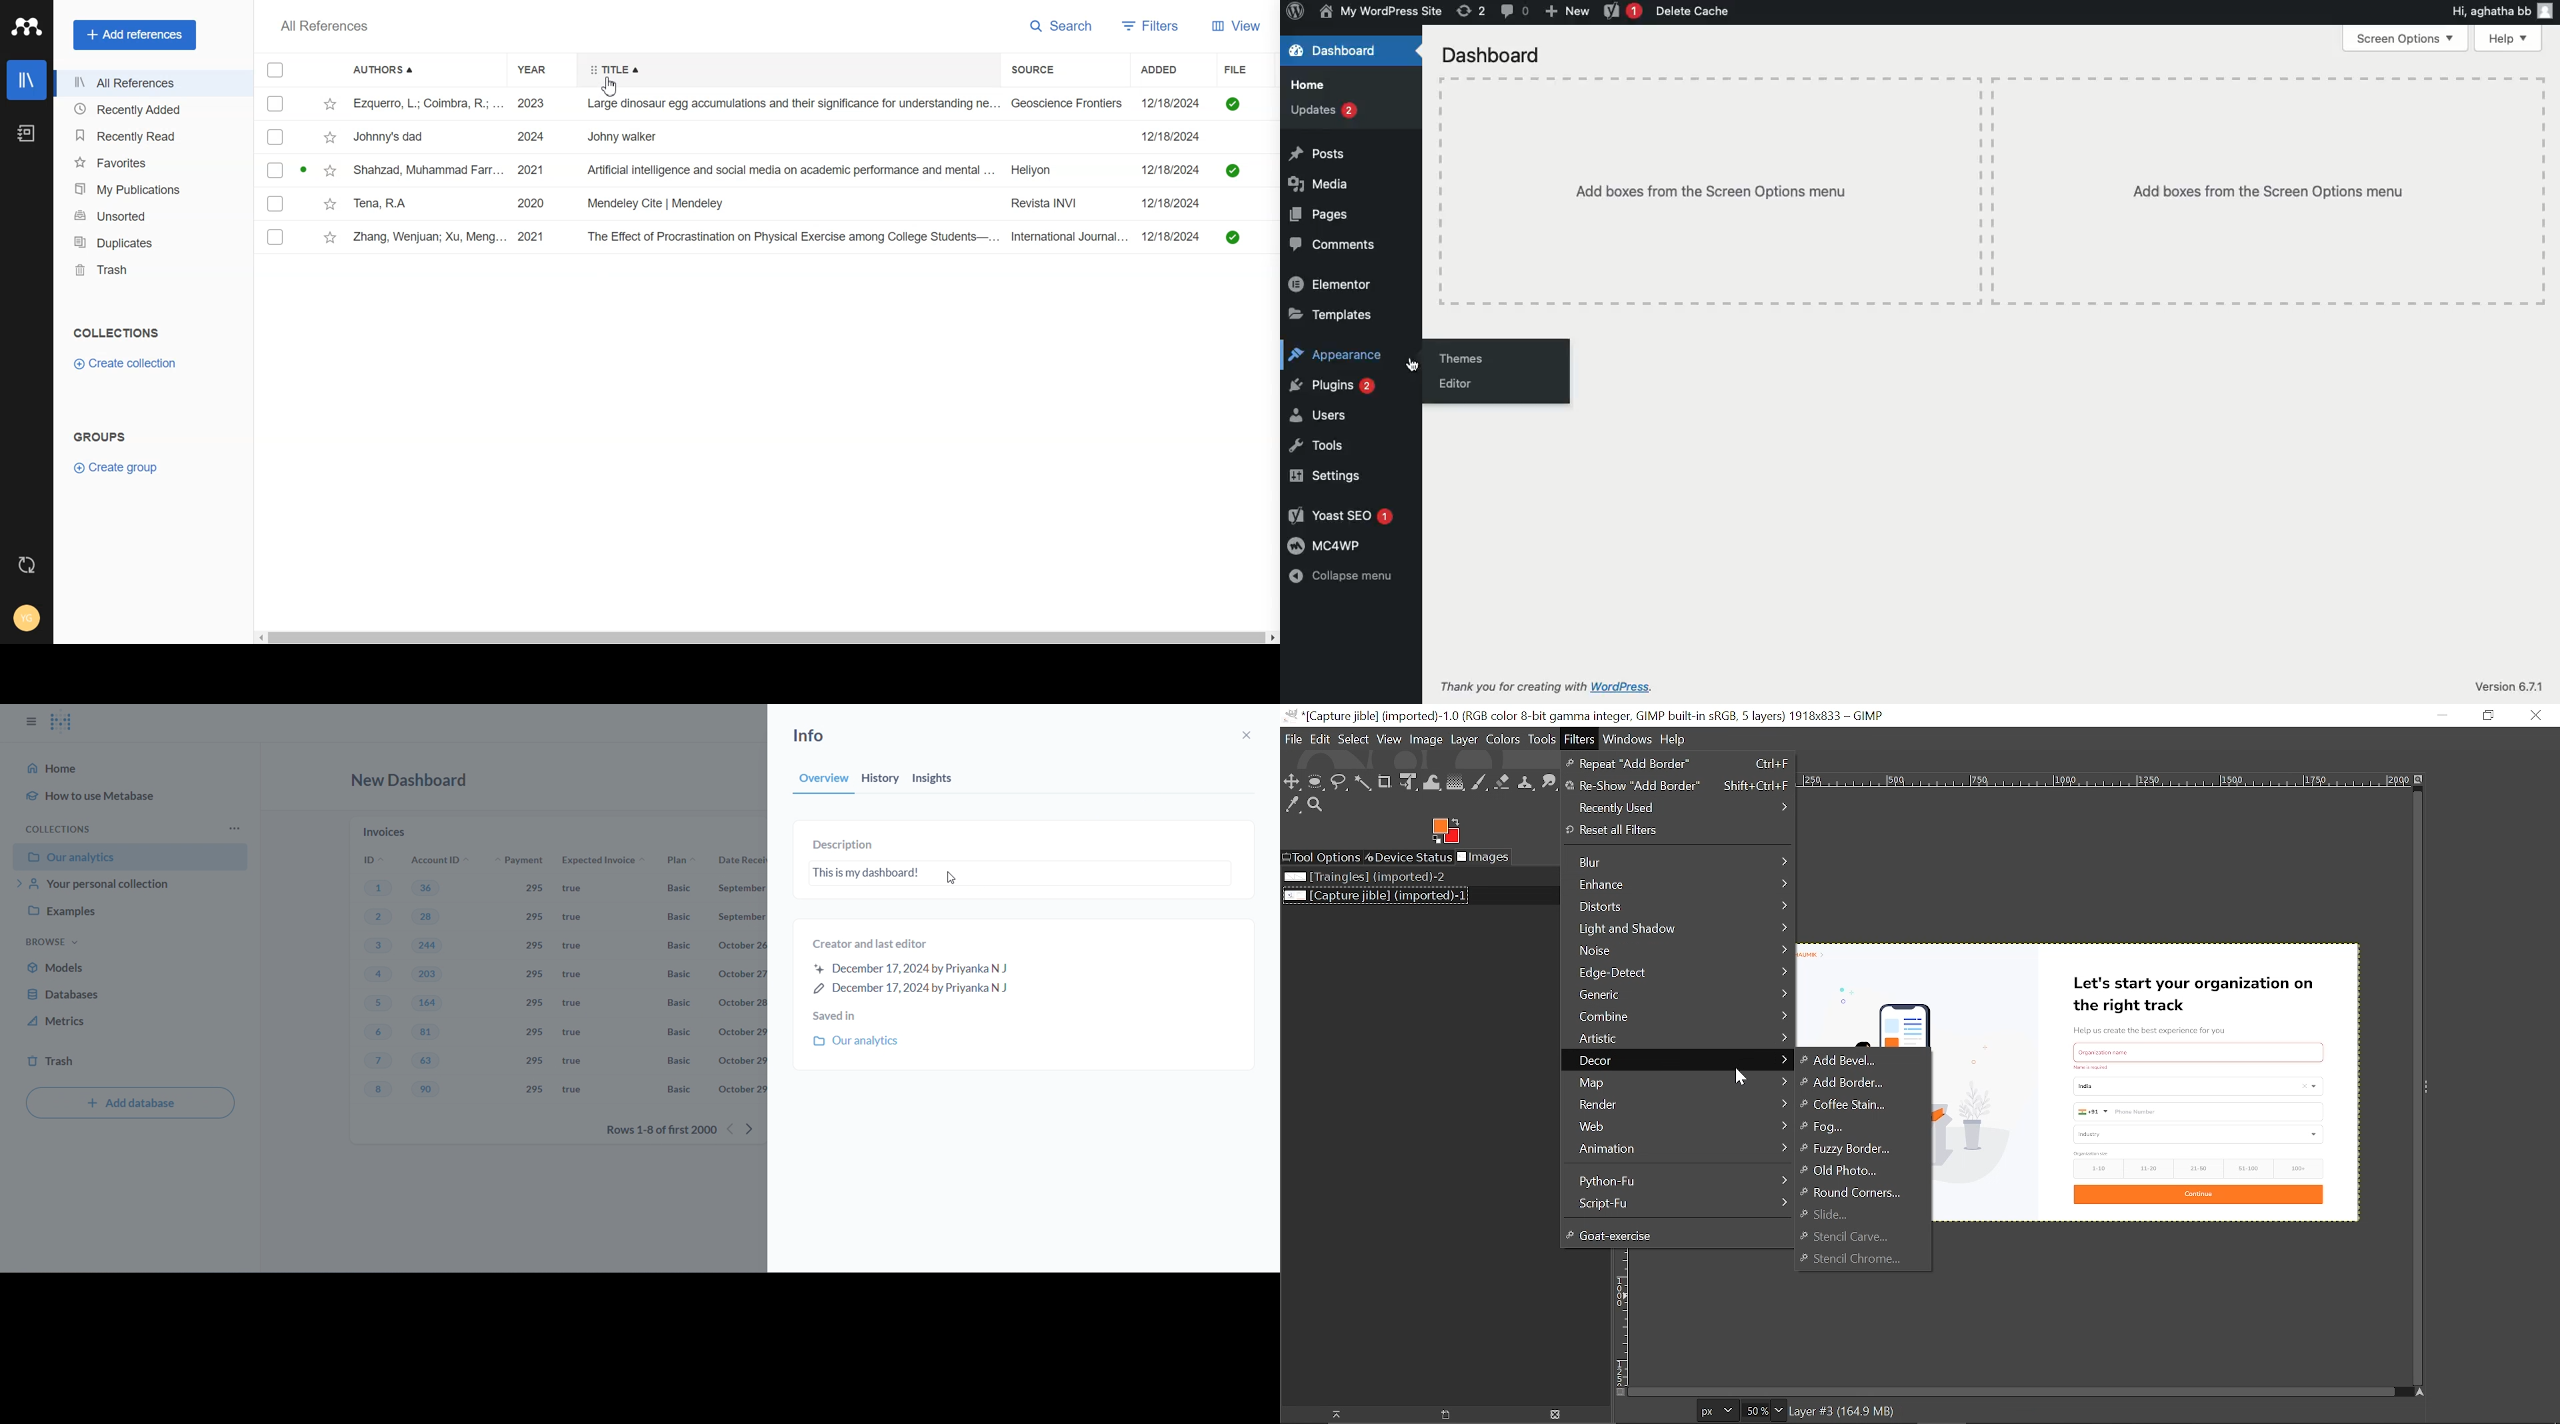  I want to click on File, so click(817, 237).